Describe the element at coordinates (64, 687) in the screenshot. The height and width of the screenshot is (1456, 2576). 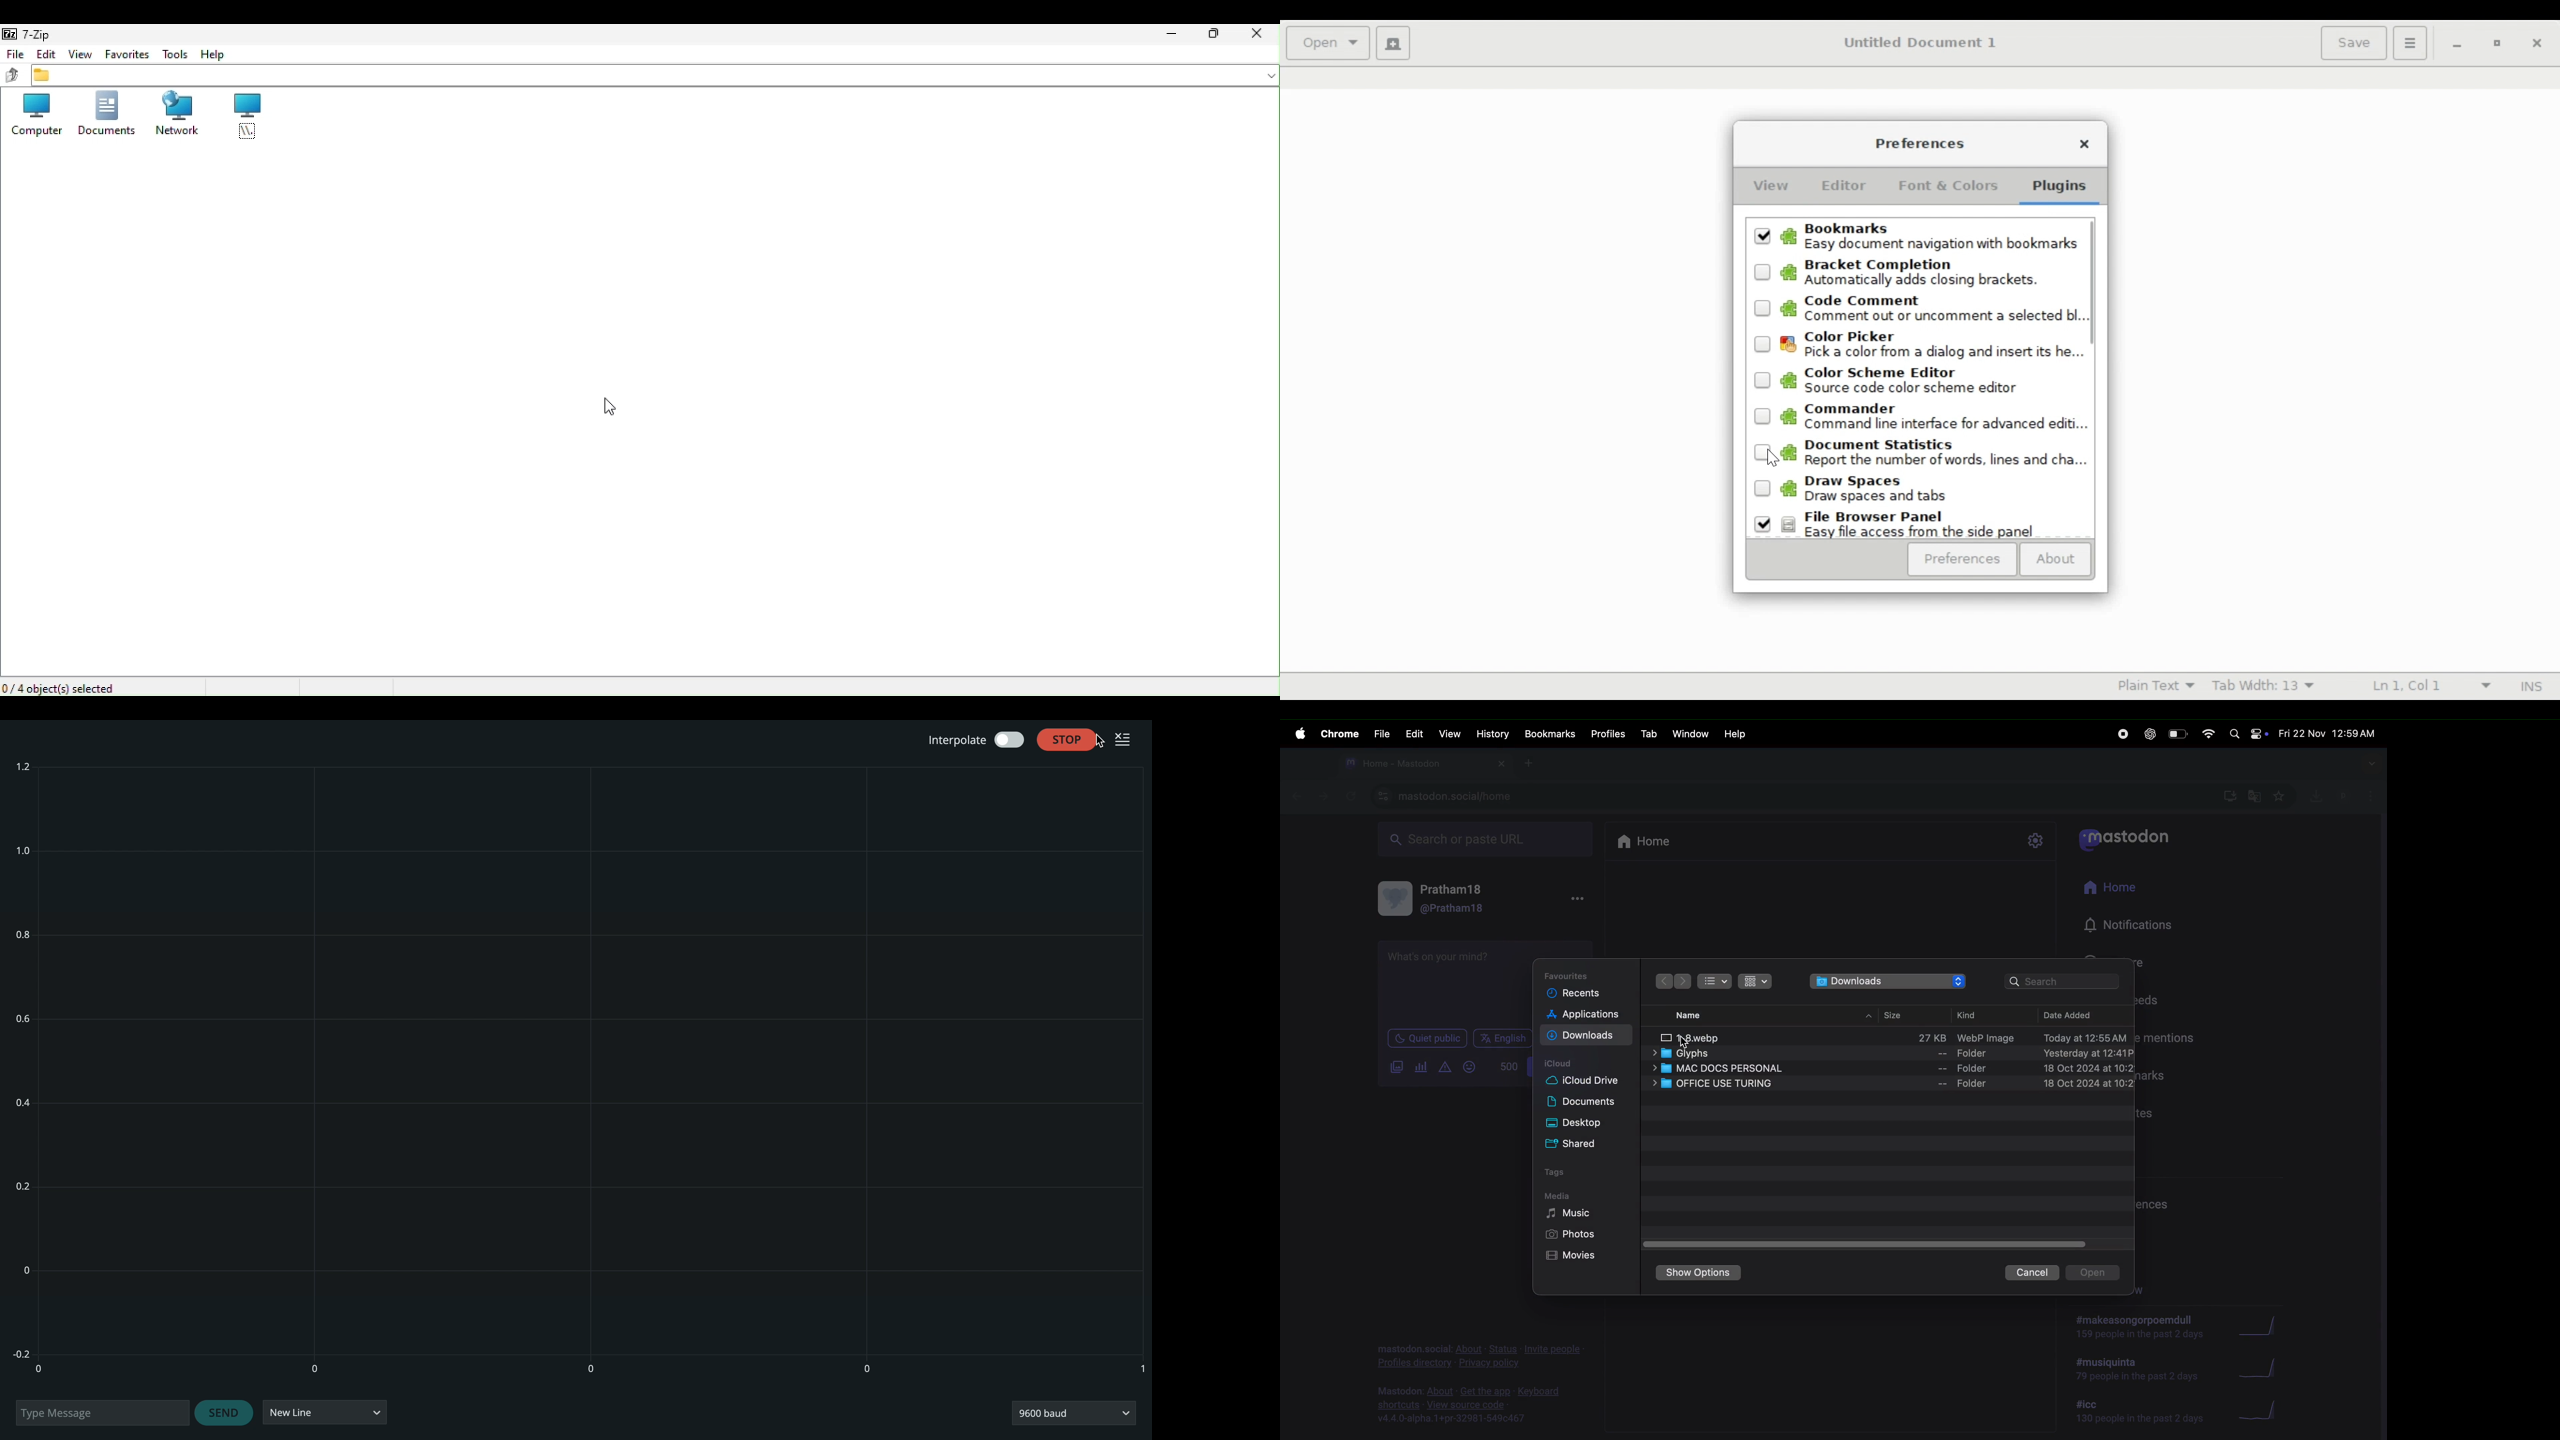
I see `Four objects selected` at that location.